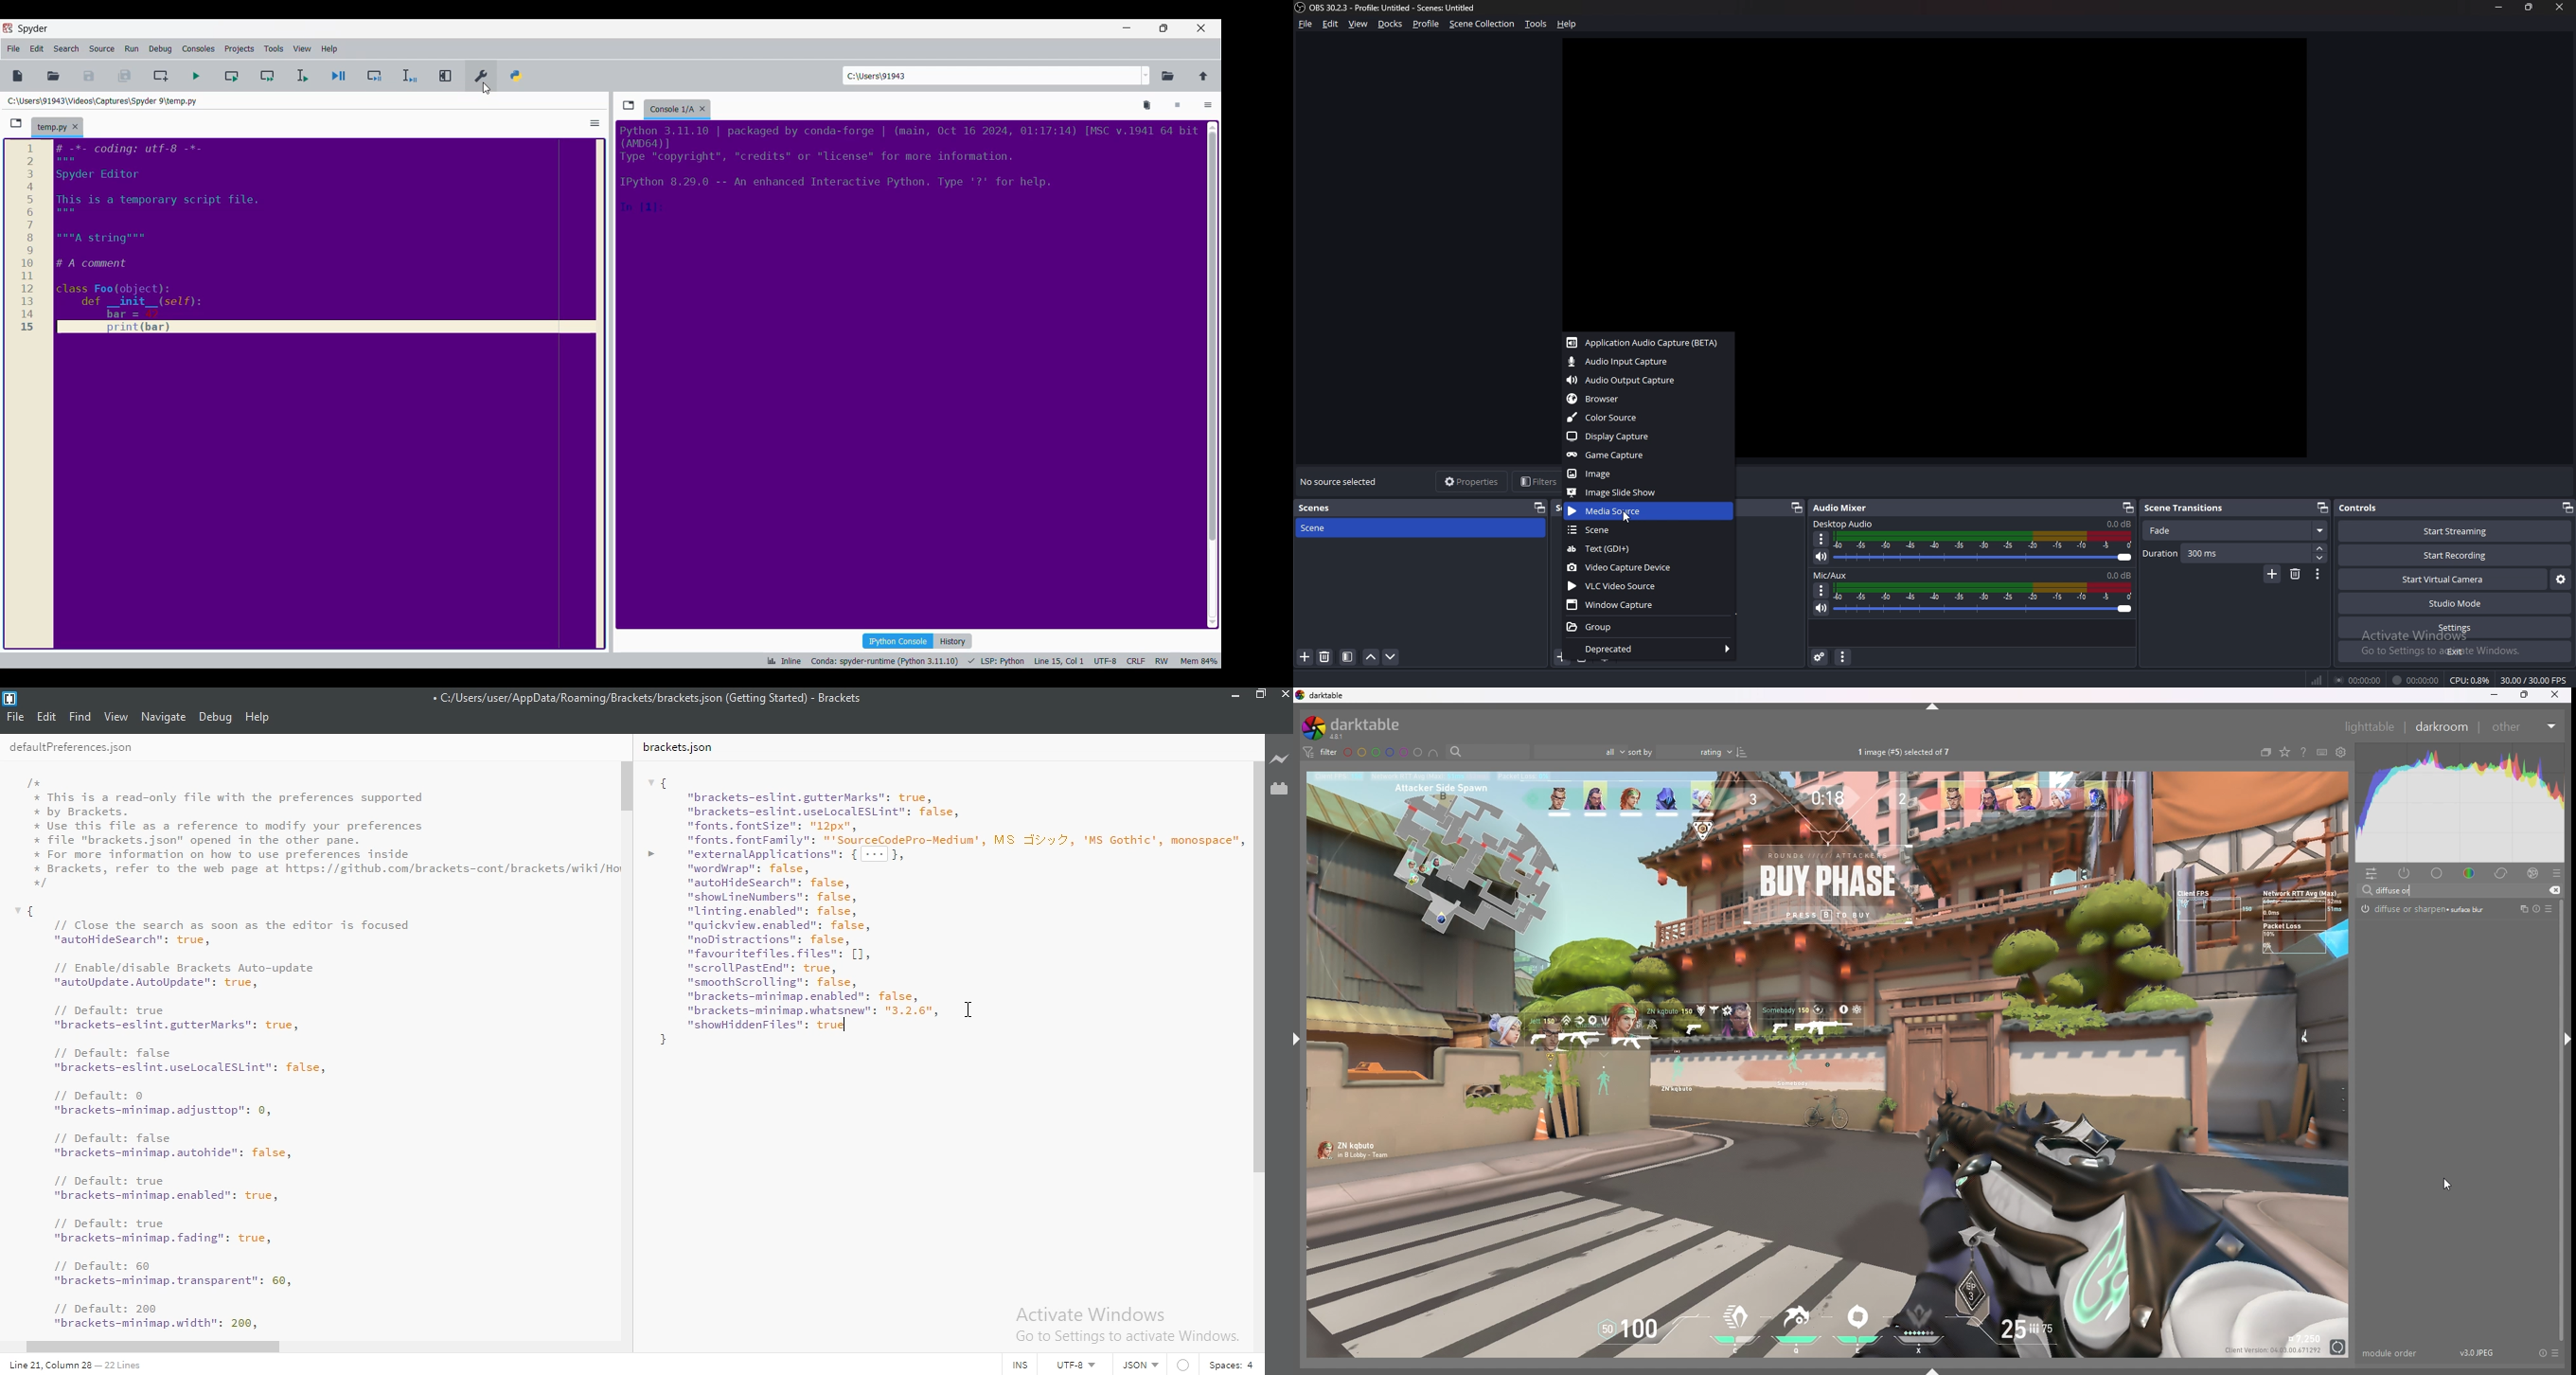 The image size is (2576, 1400). What do you see at coordinates (944, 892) in the screenshot?
I see `1
“brackets-eslint.gutterMarks": true,
“brackets-eslint.useLocalESLint": false,
“fonts. fontsize": "12px",
“fonts. fontFamily": "'SourceCodePro-Mediun', MS Tf/y2, 'MS Gothic’, monospace"

> vexternalpplications™: {|---|},
“wordwrap": false,
“autoMideSearch”: false,
“shoul ineNumbers": false,
“Uinting.enabled": false,
“quickview.enabled”: false,
“nobistractions": false,
“favouritefiles. files": [1,
“scrollPastEnd’: true,
“smoothscrolling": false,
“brackets-mininap. enabled": false,

: "brackets-minimap.whatsnew": "3.2.6", J` at bounding box center [944, 892].